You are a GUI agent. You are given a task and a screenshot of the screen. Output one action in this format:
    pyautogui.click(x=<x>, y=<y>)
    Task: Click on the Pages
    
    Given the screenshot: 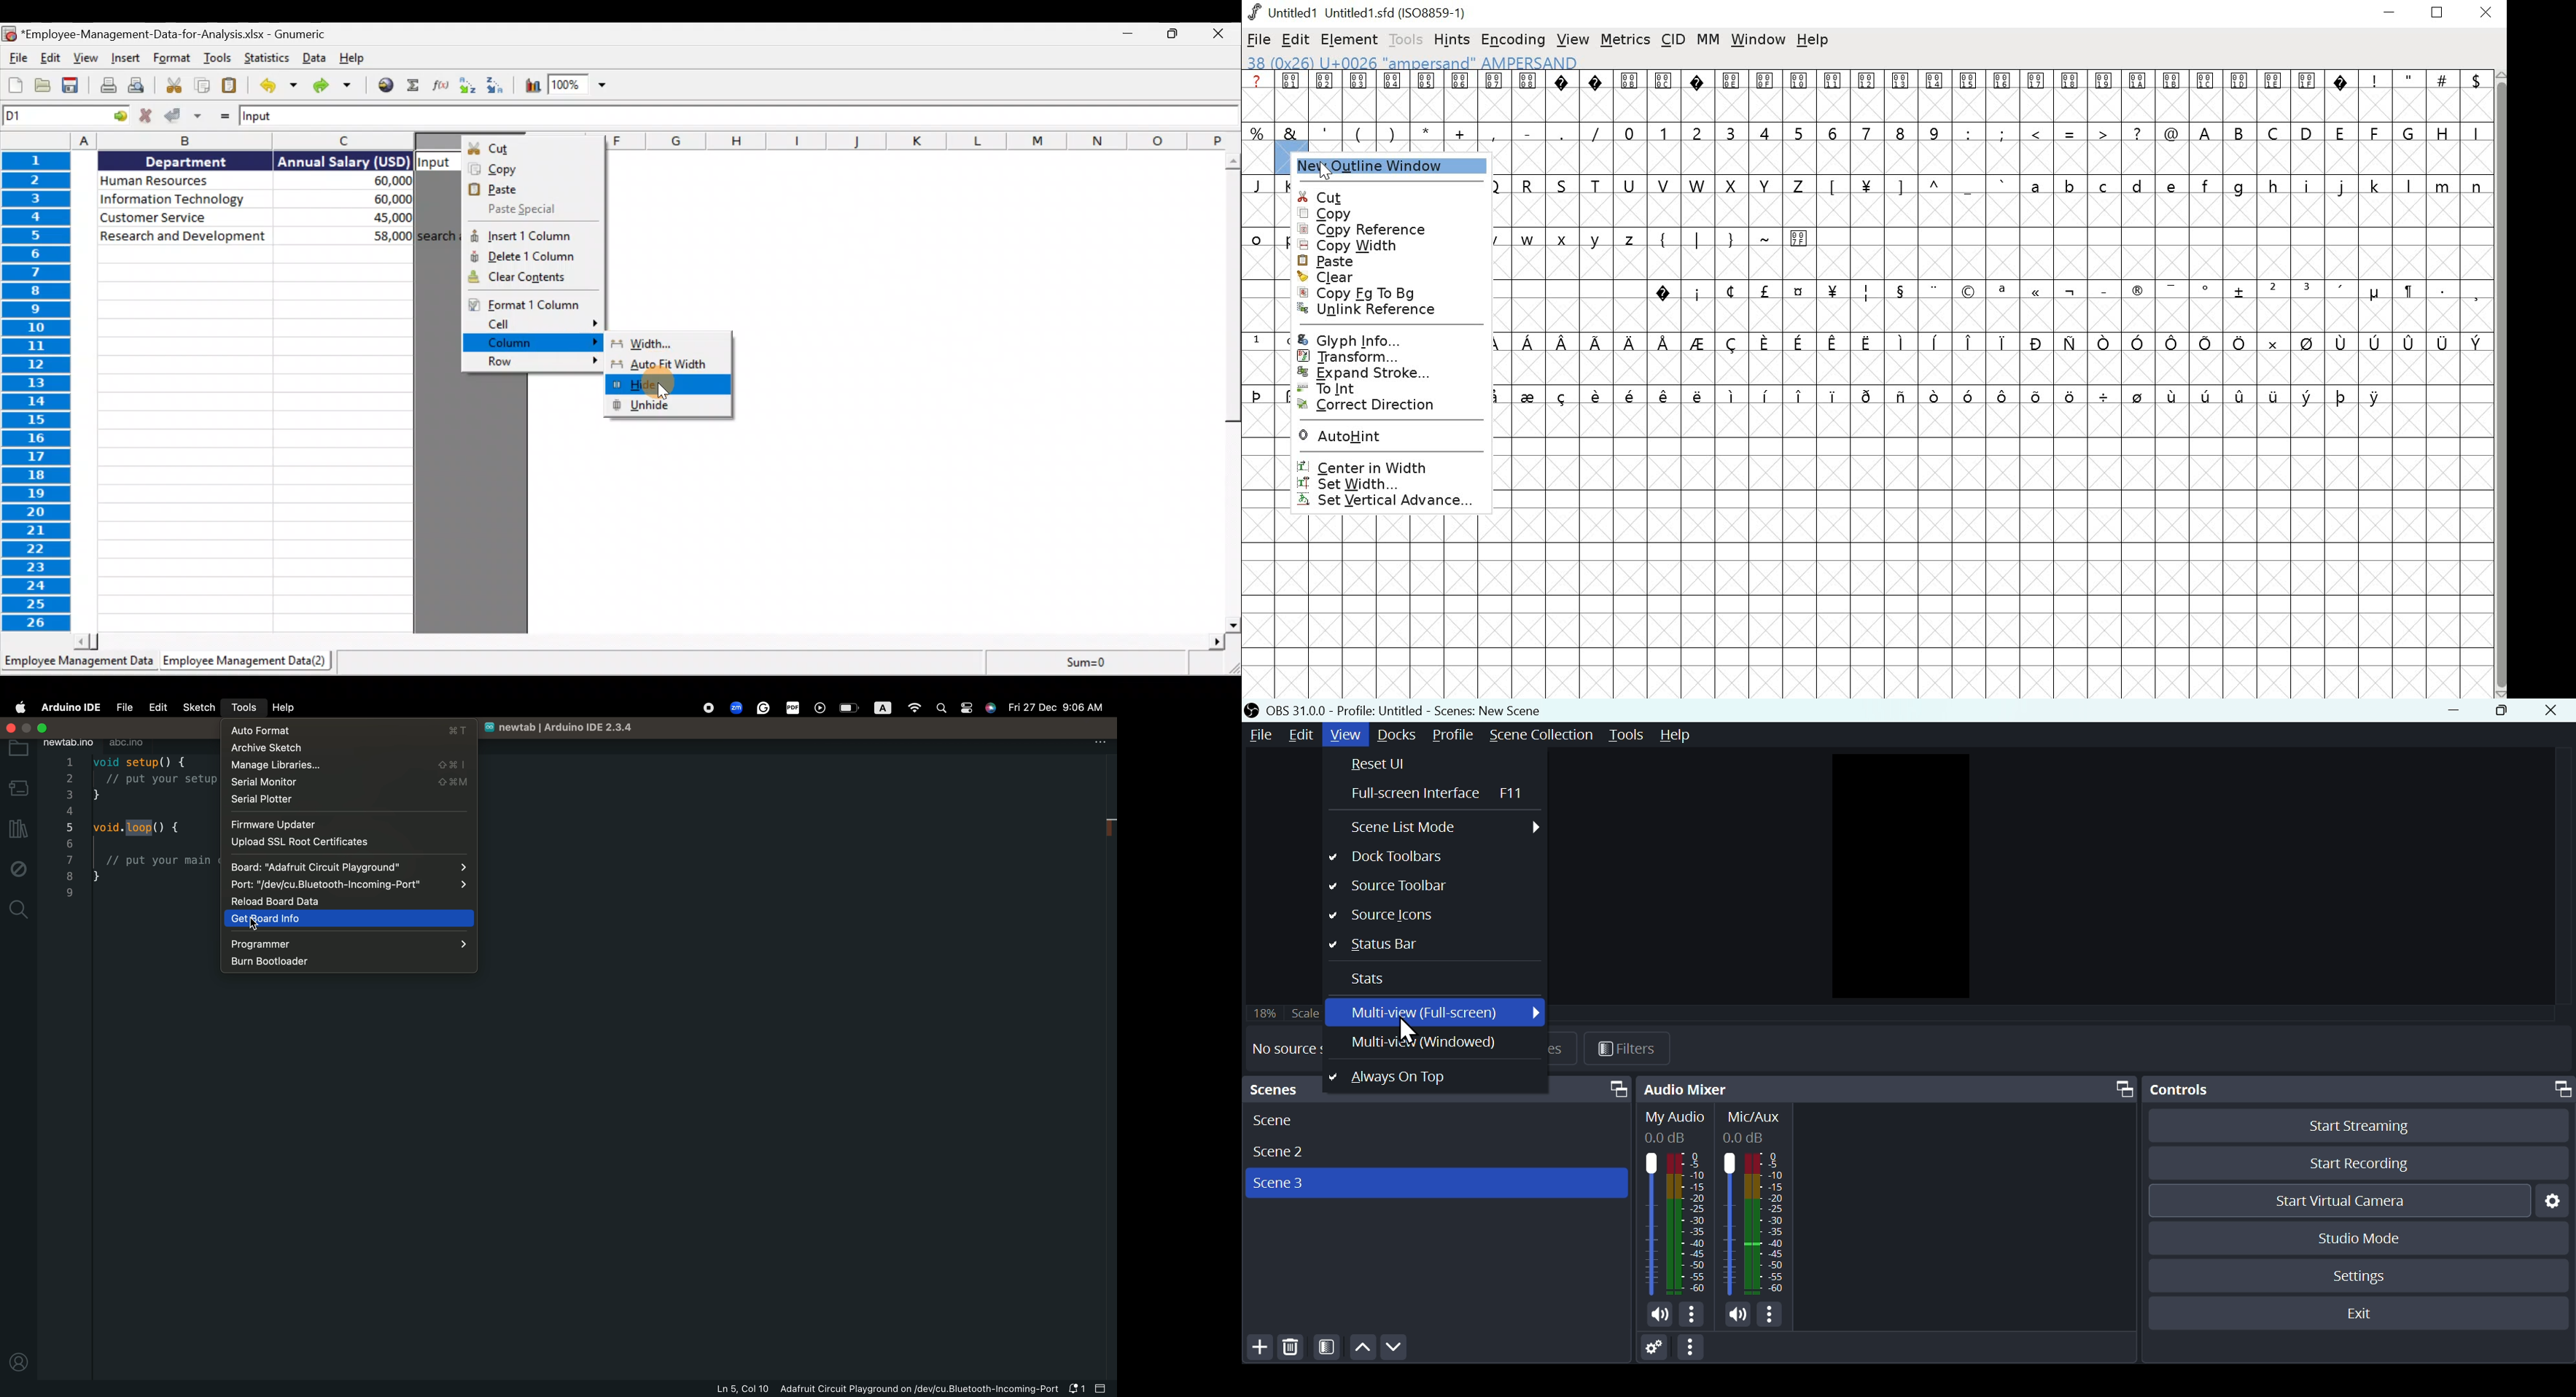 What is the action you would take?
    pyautogui.click(x=967, y=709)
    